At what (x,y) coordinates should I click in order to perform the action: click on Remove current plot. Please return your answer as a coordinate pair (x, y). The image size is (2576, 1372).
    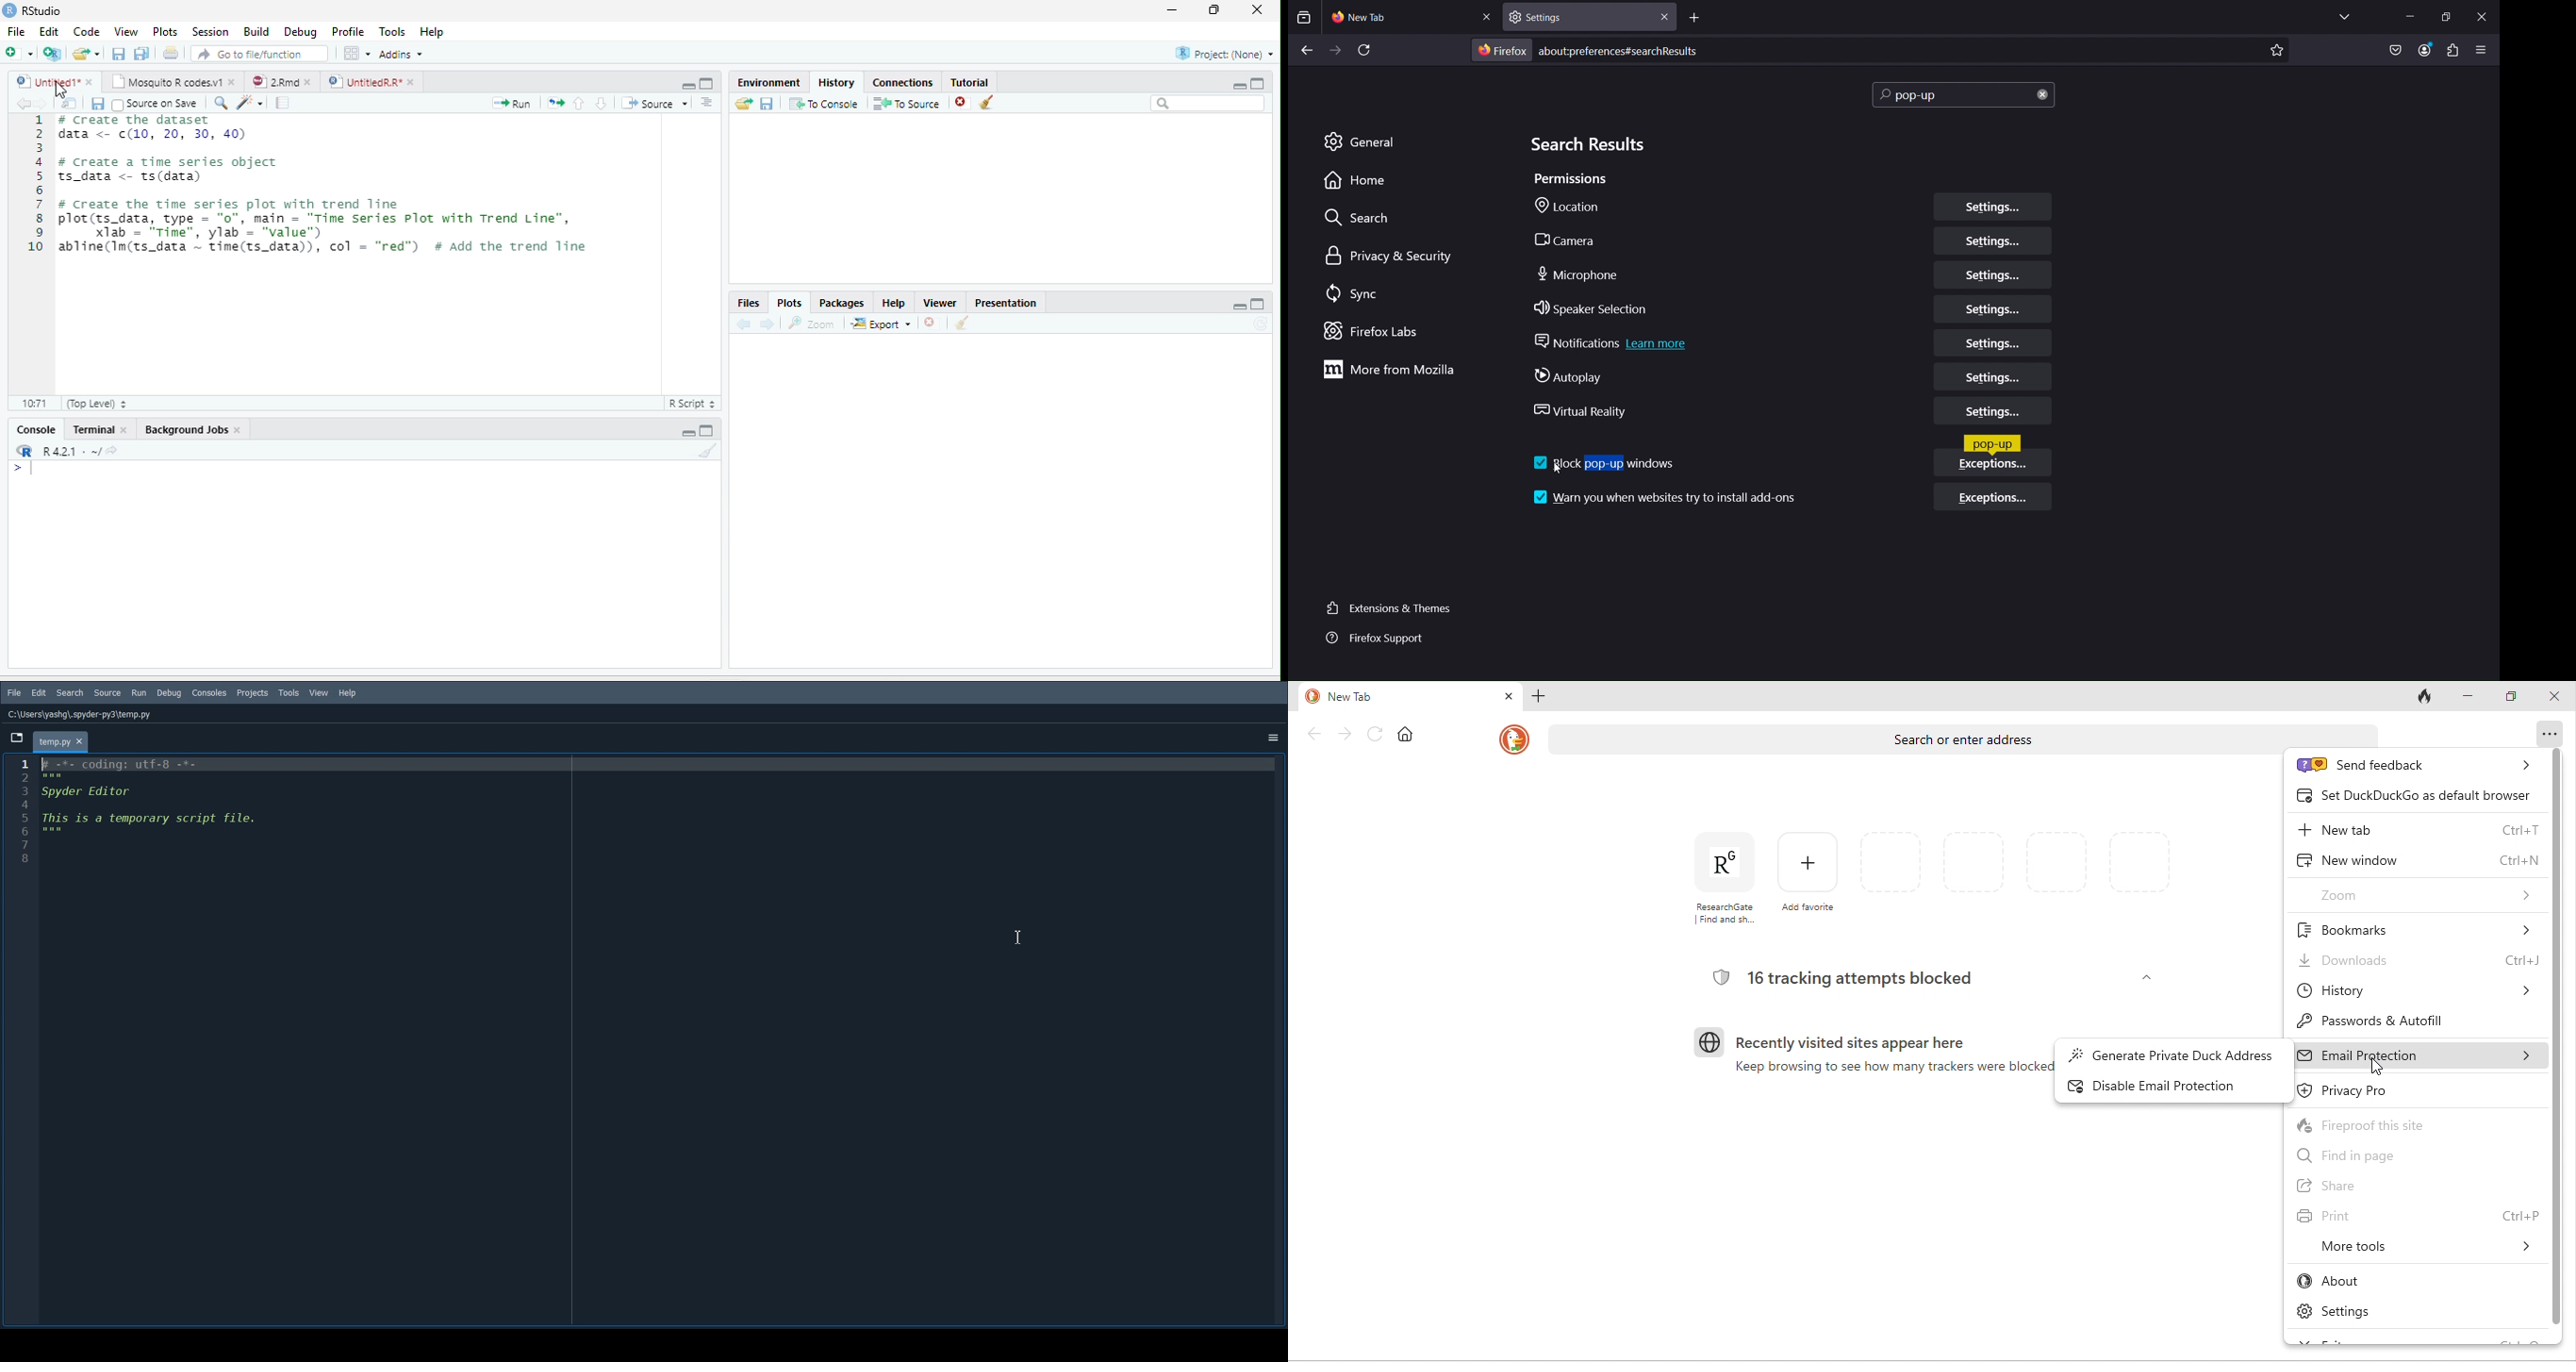
    Looking at the image, I should click on (934, 322).